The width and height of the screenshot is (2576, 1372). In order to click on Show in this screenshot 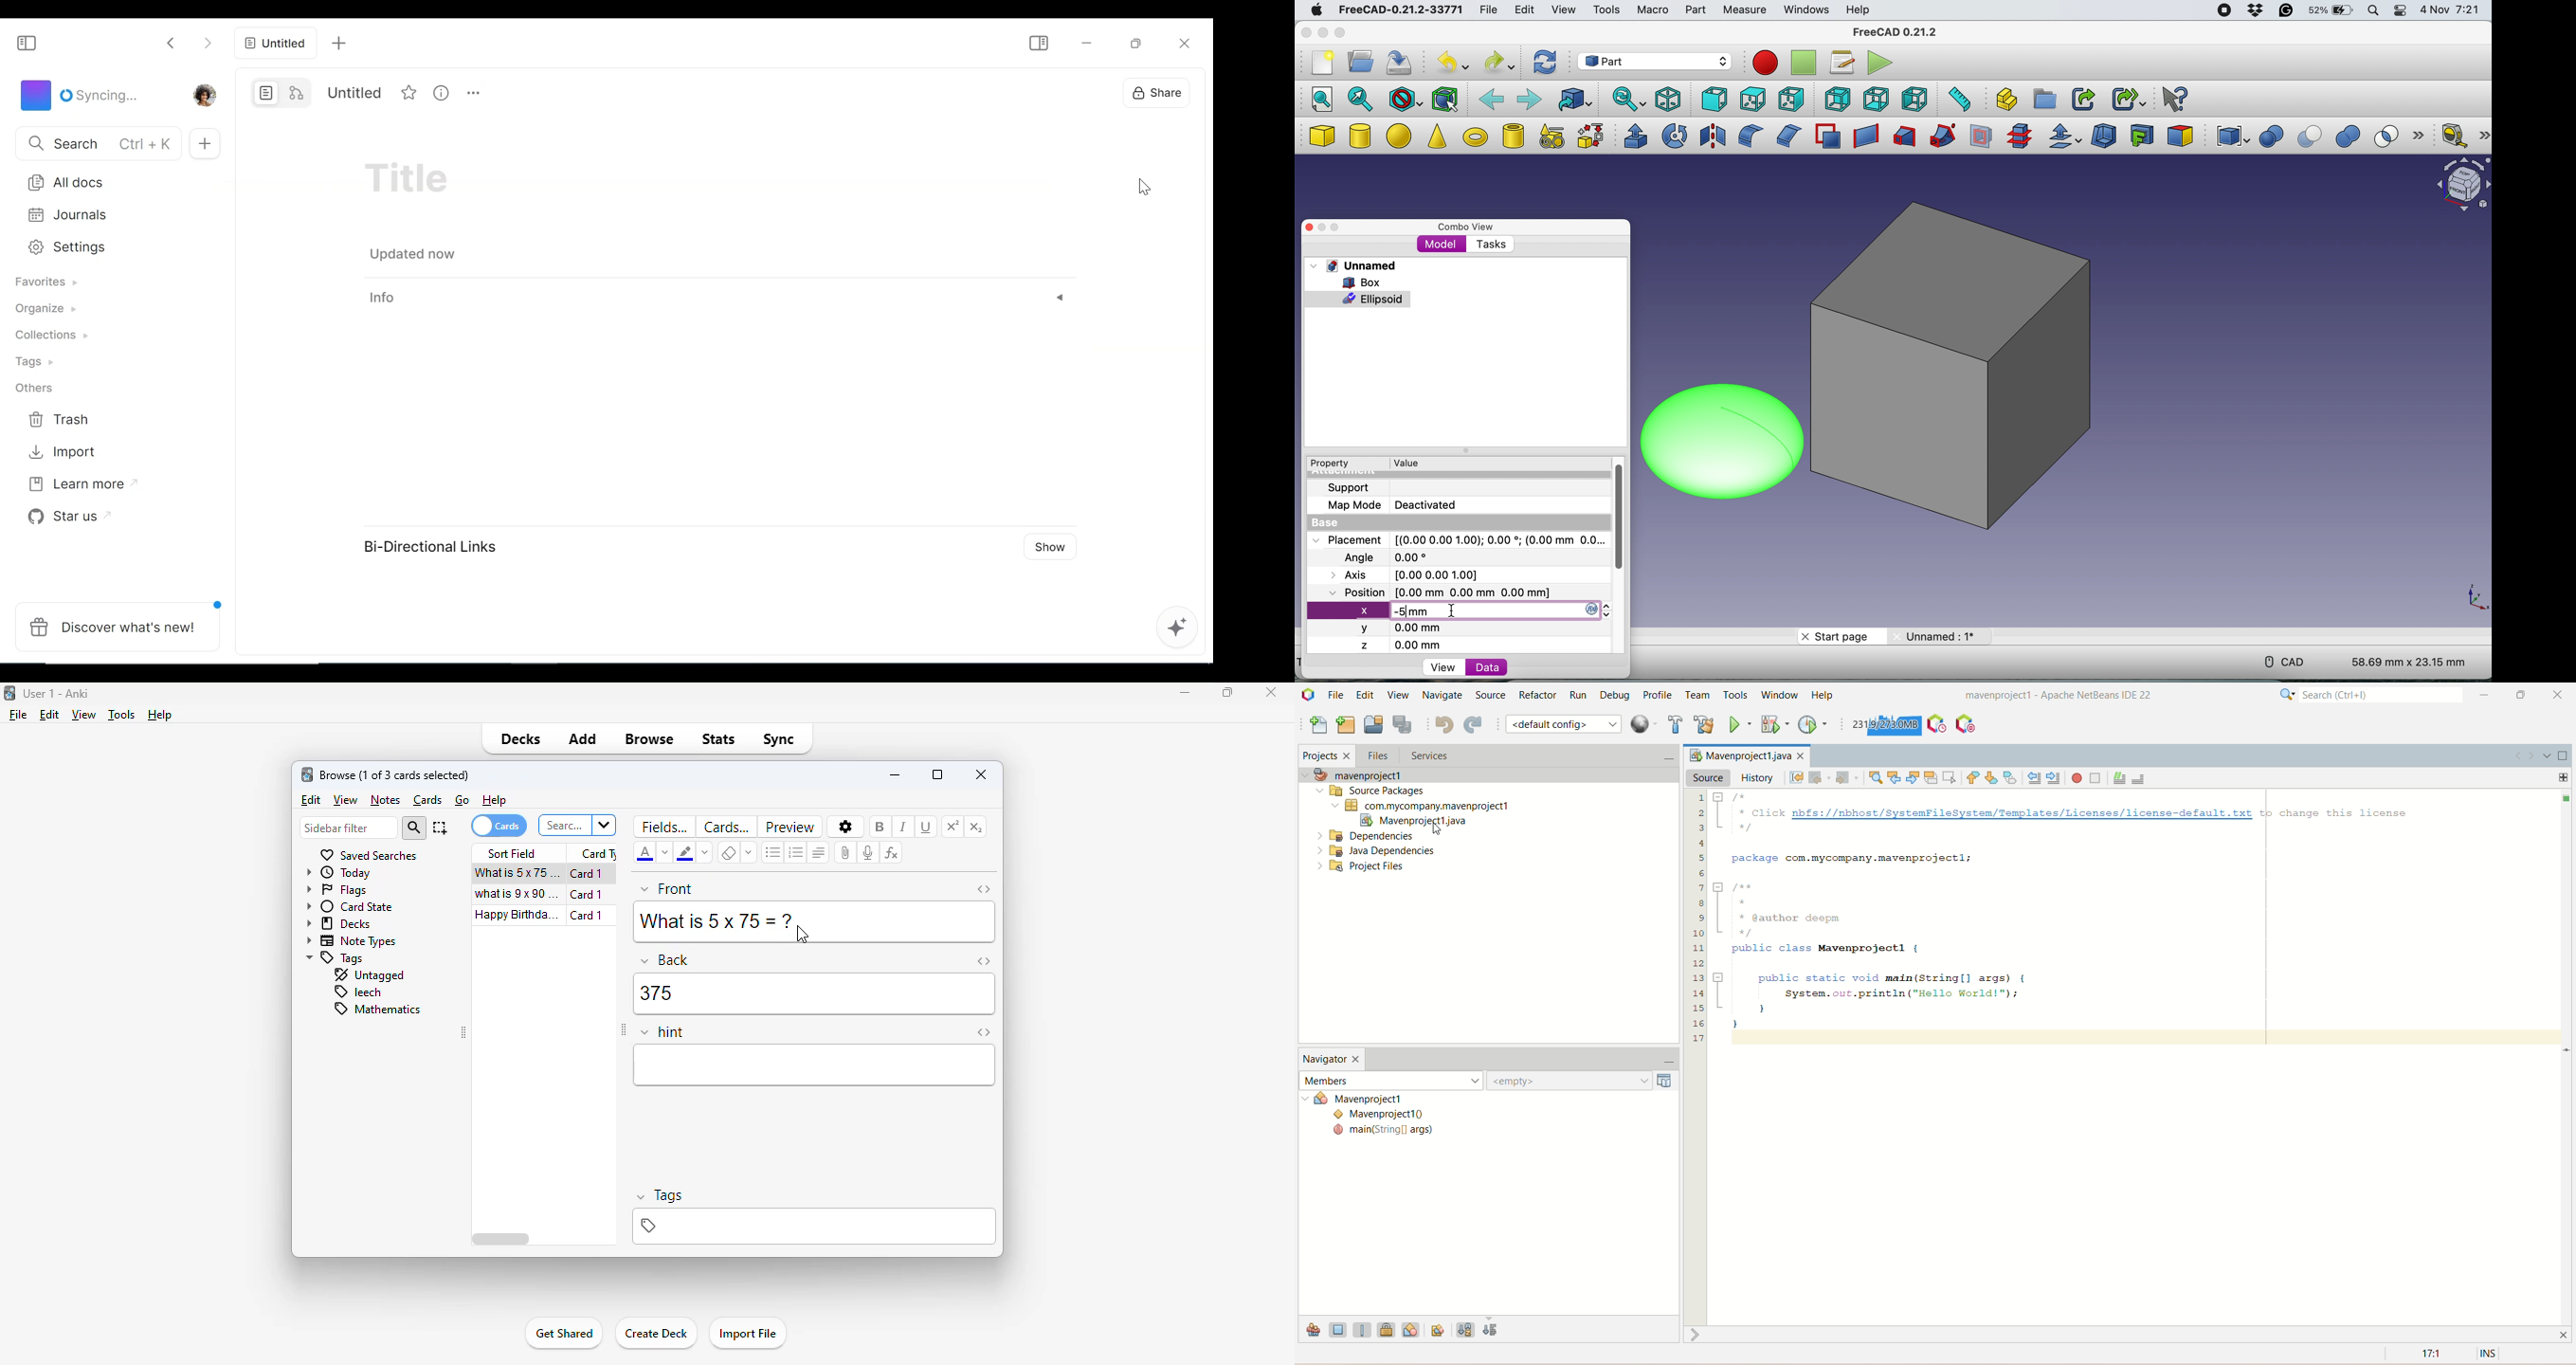, I will do `click(1053, 547)`.